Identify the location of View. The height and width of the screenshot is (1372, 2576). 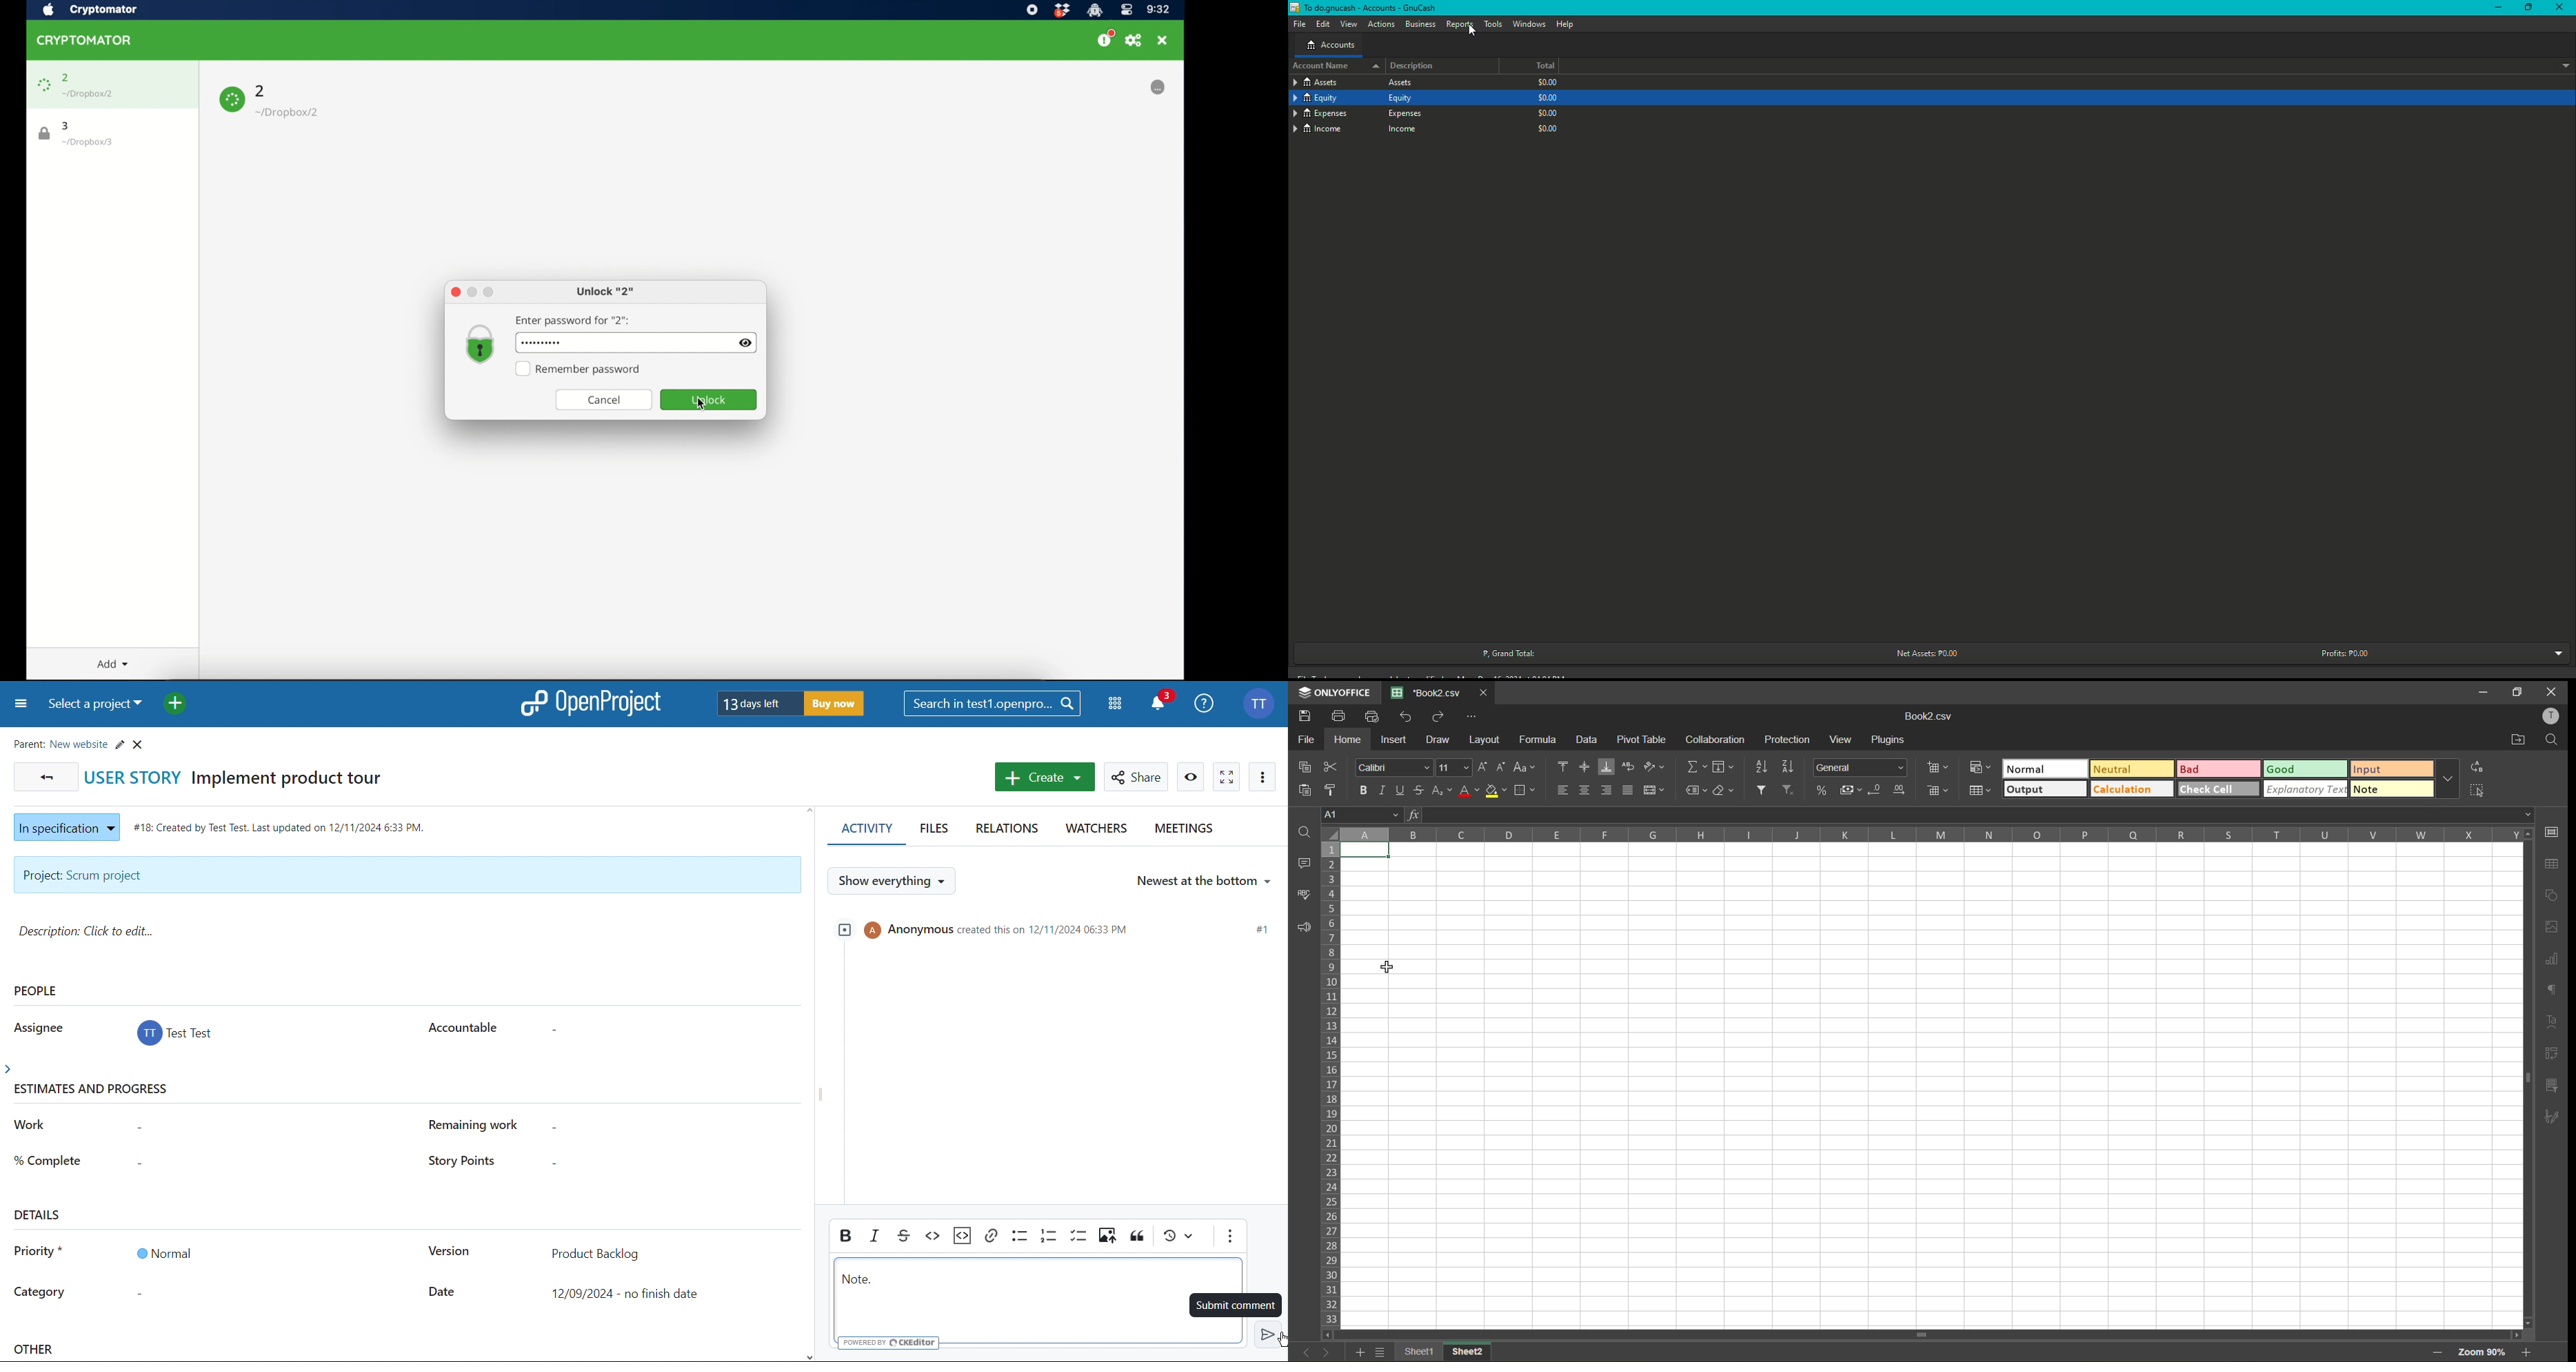
(1191, 777).